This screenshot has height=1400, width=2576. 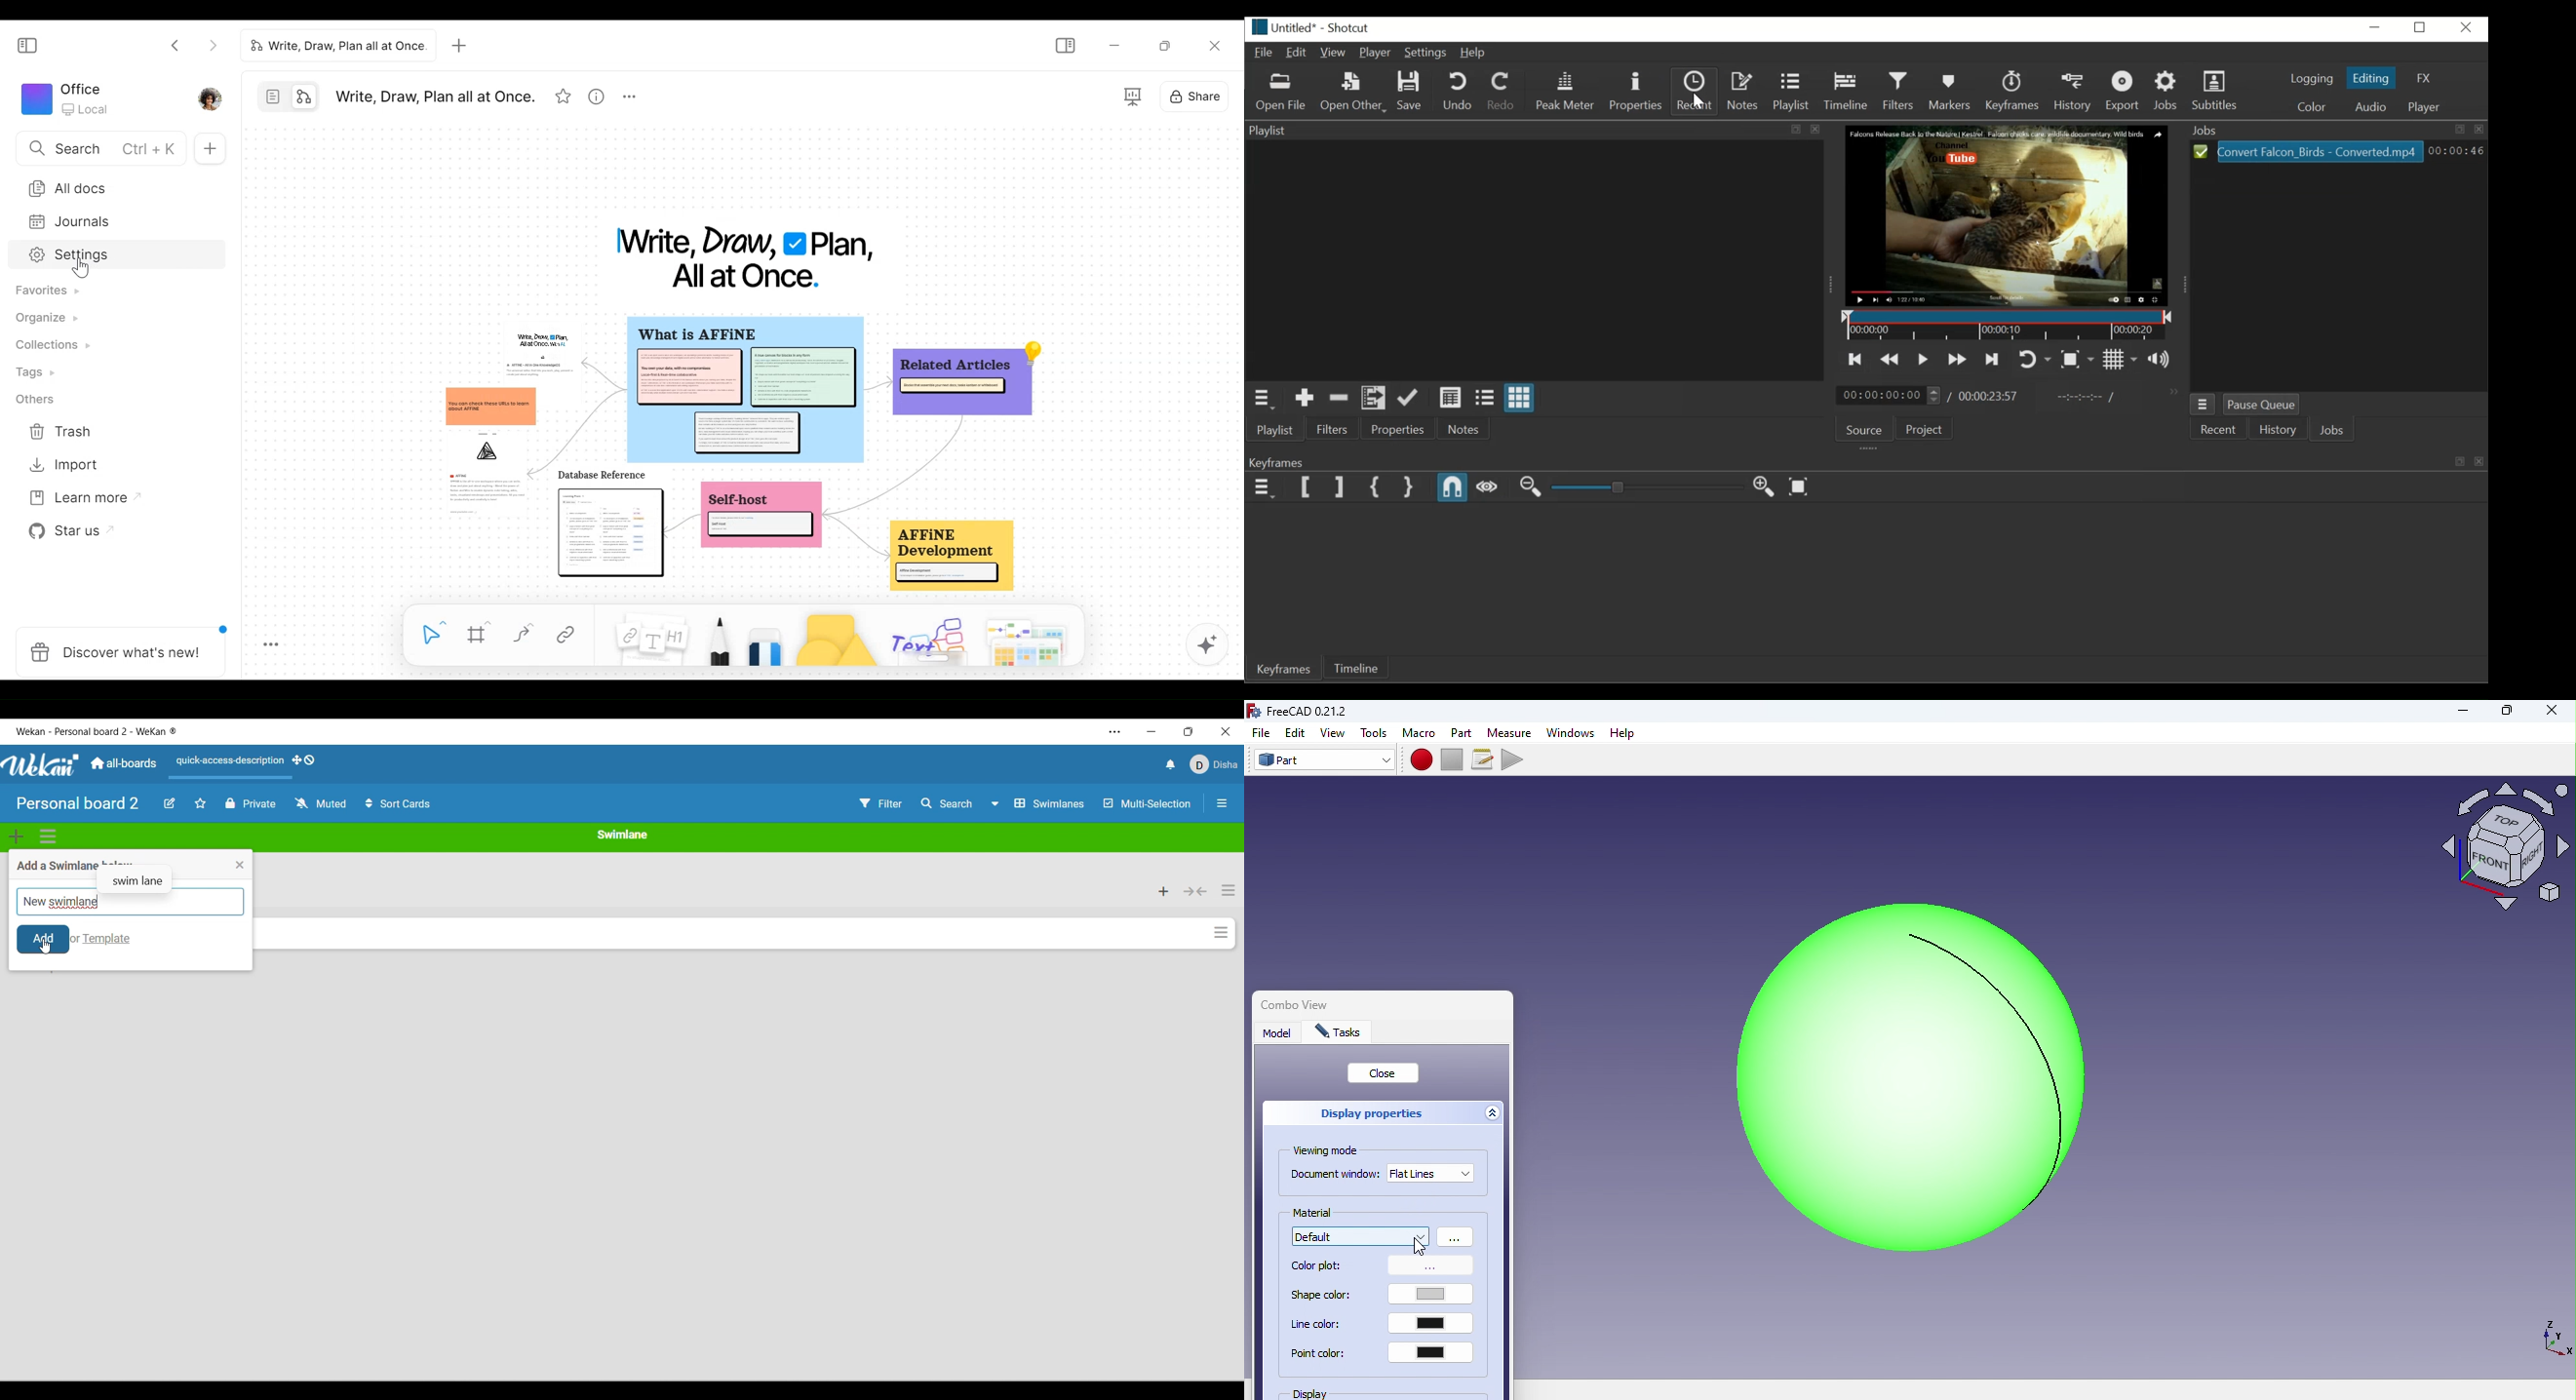 What do you see at coordinates (53, 865) in the screenshot?
I see `Title of current setting window` at bounding box center [53, 865].